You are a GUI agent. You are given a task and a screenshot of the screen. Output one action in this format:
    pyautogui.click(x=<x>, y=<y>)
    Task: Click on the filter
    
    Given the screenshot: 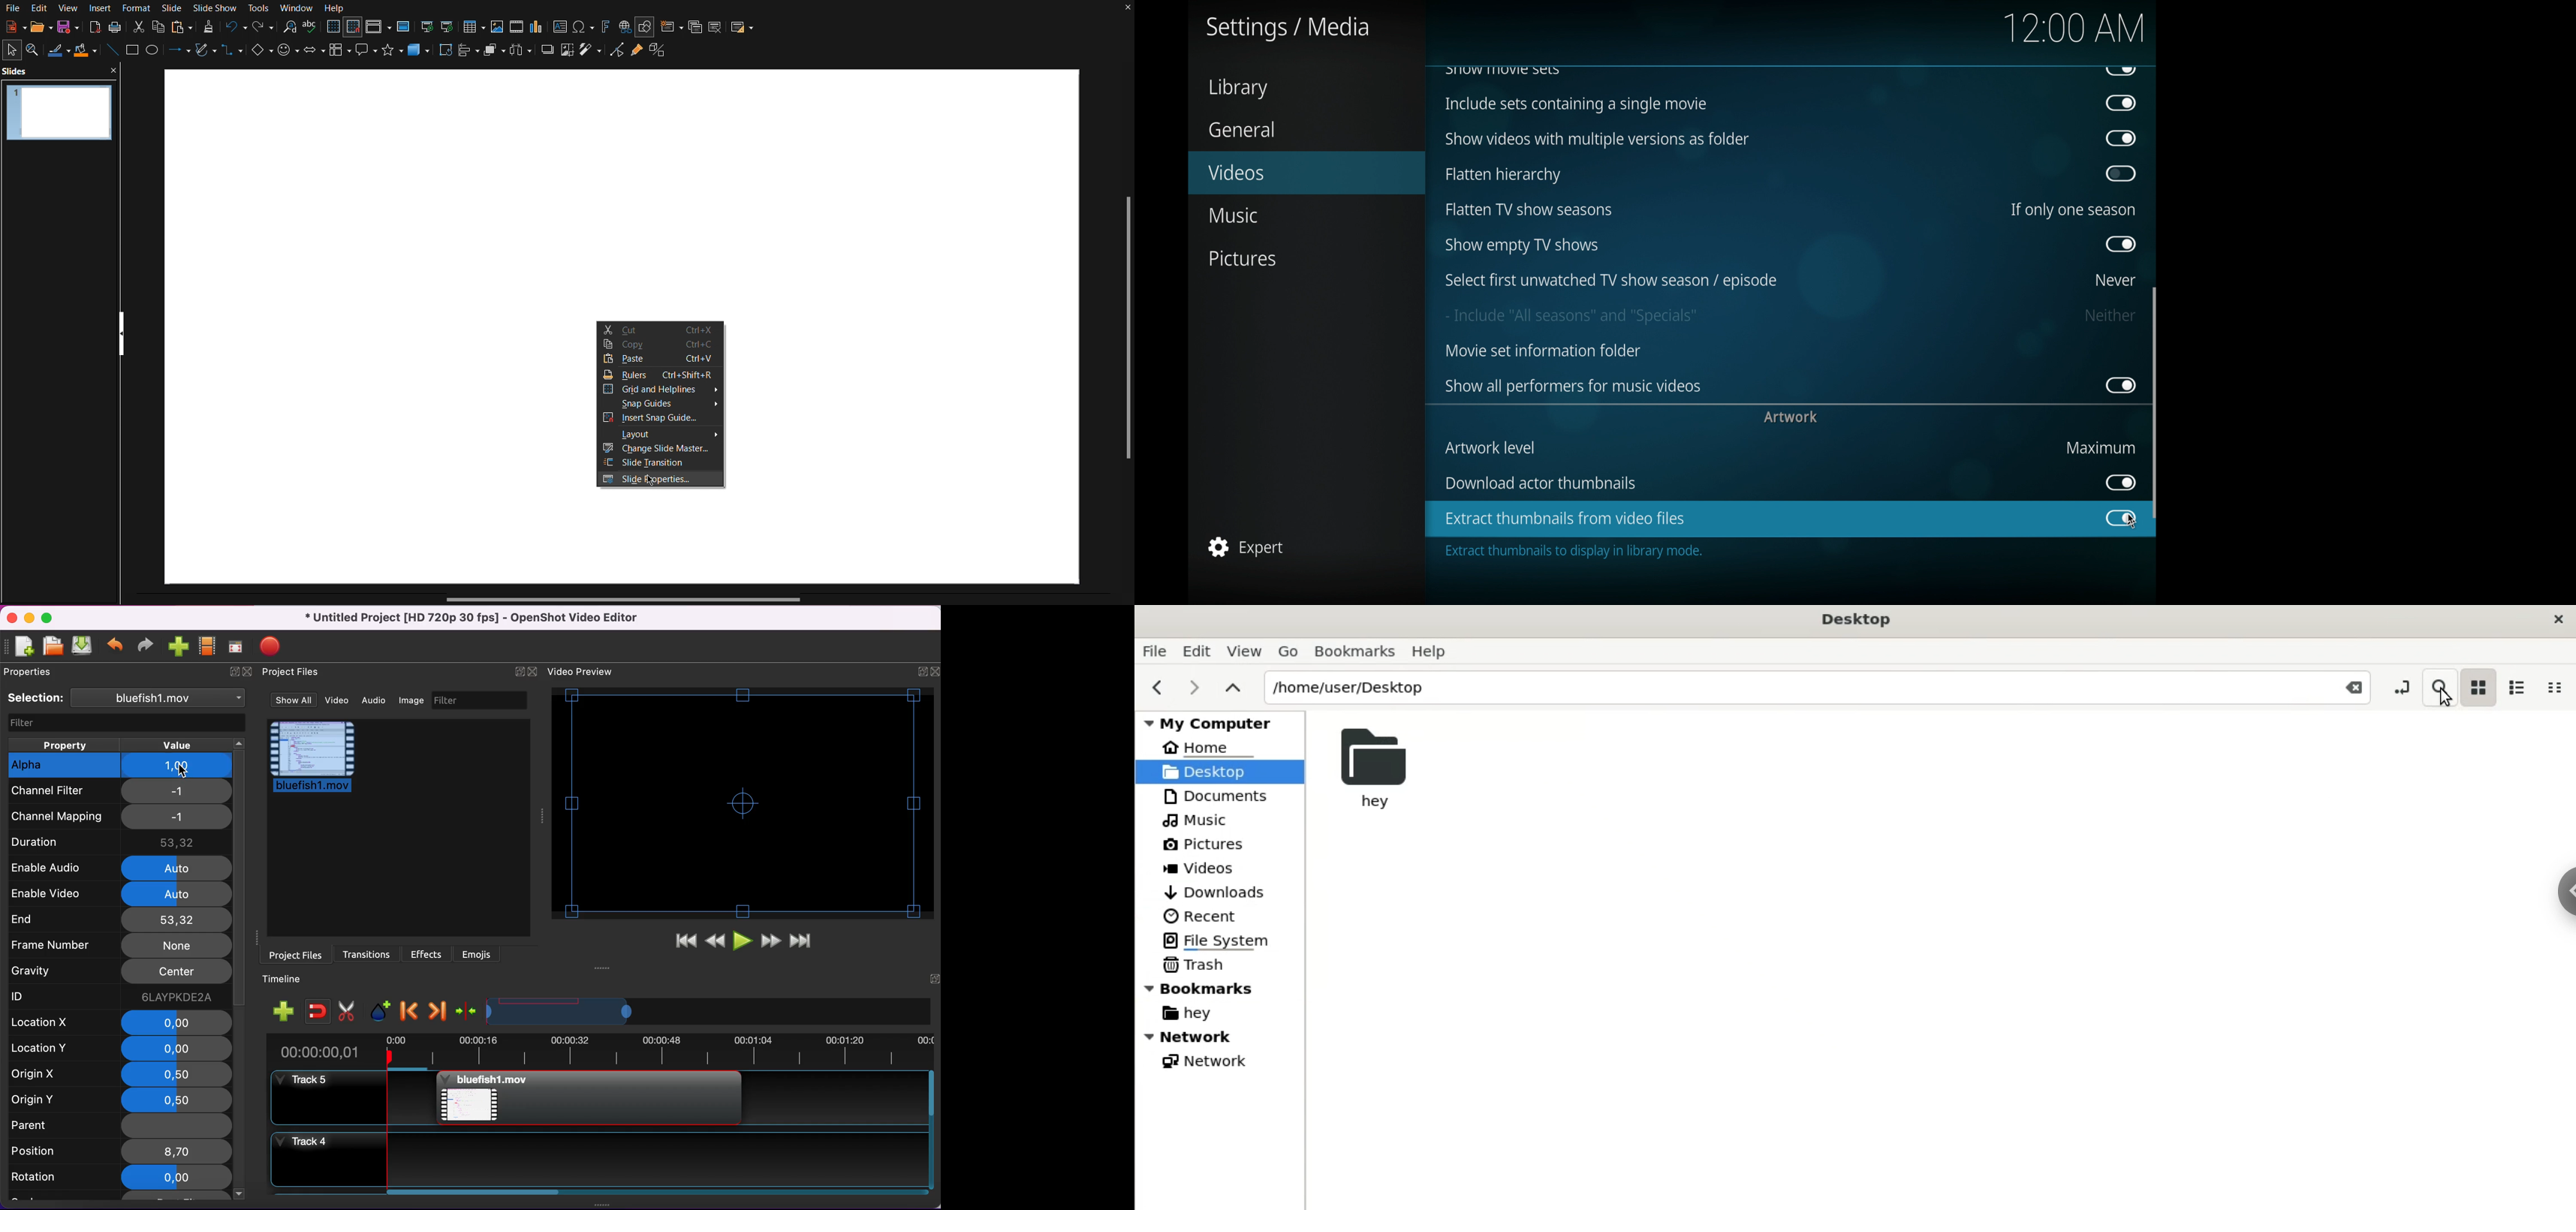 What is the action you would take?
    pyautogui.click(x=125, y=723)
    